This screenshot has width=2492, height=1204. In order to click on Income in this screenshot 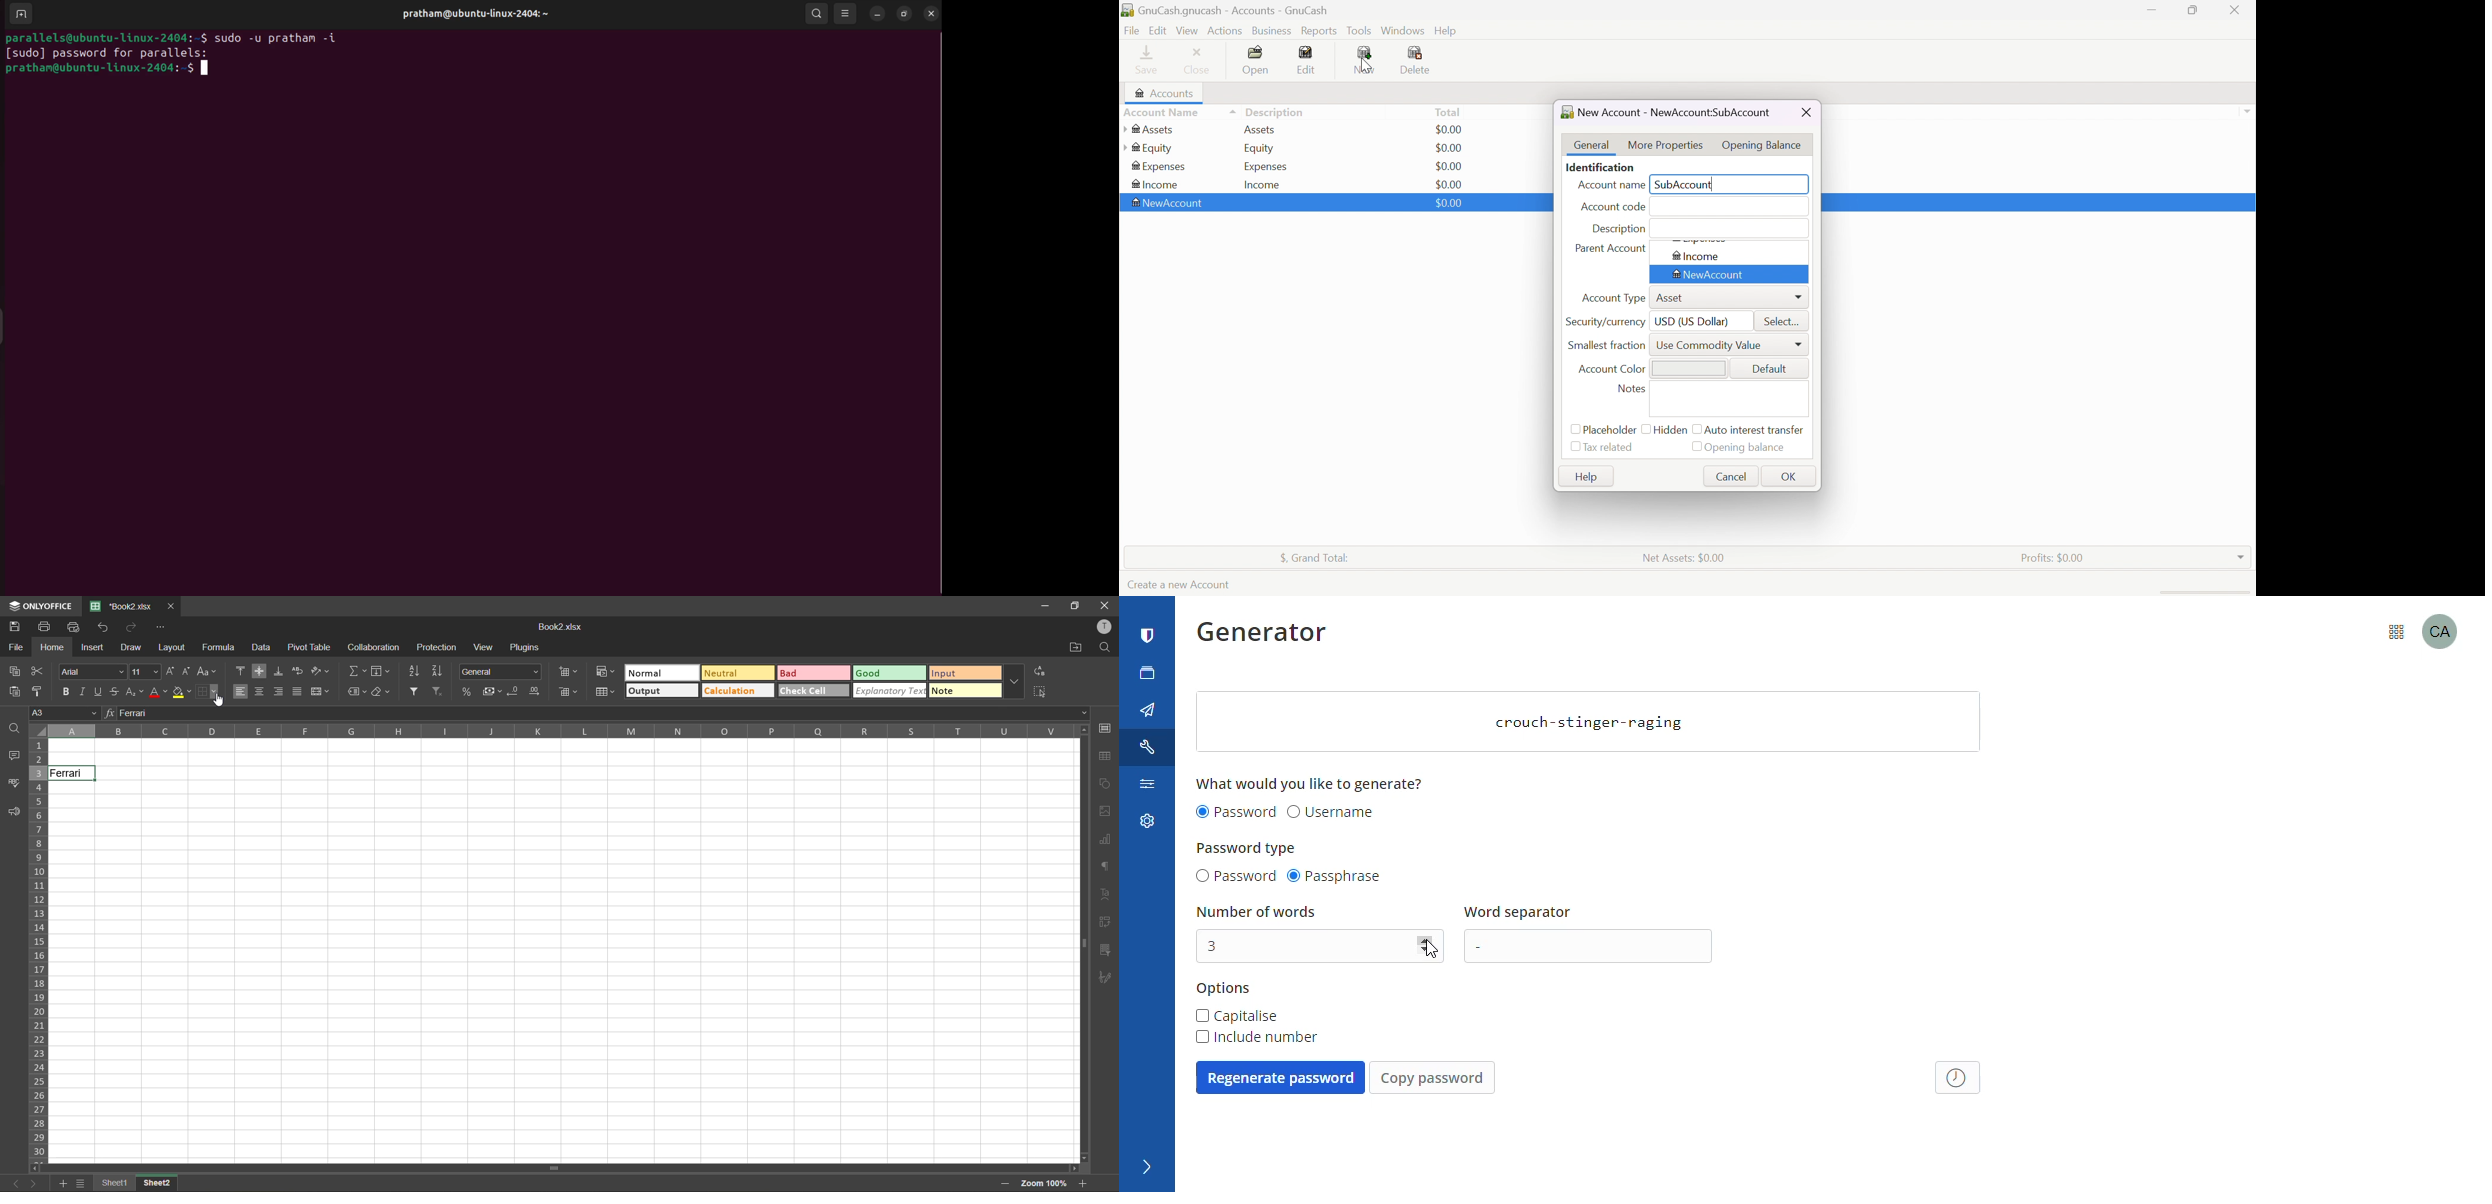, I will do `click(1159, 184)`.